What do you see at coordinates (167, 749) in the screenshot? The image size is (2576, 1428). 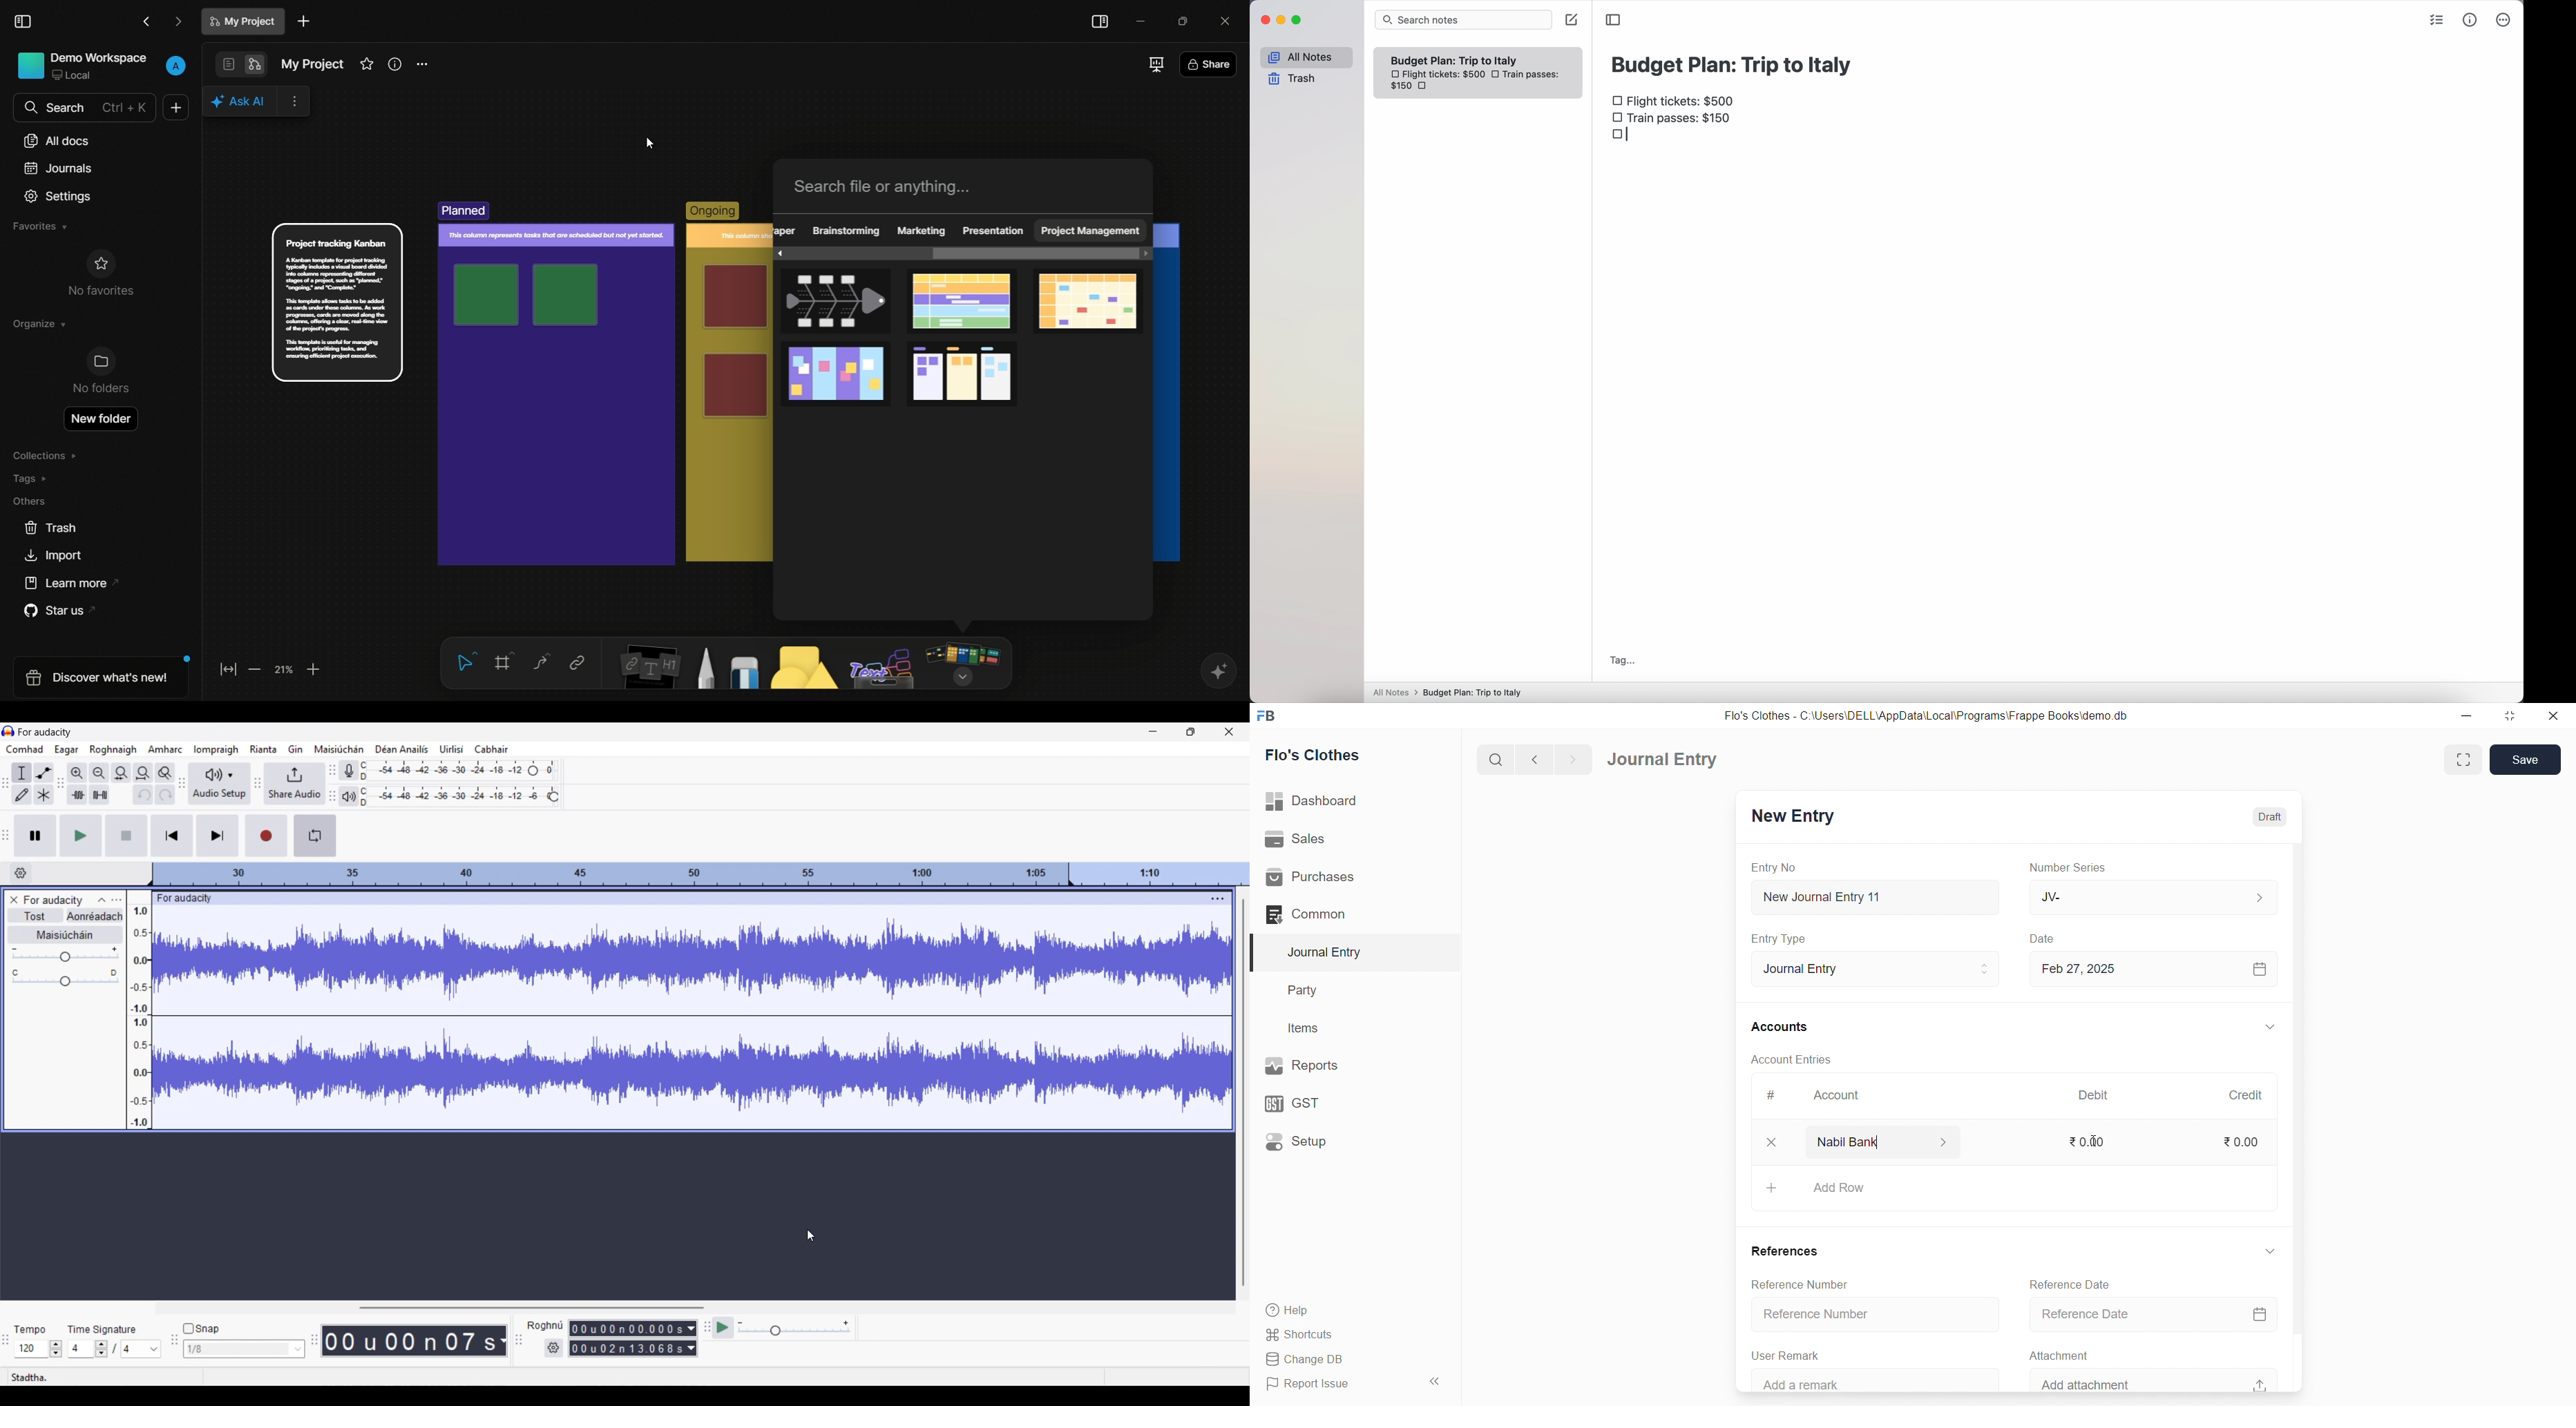 I see `Amharc` at bounding box center [167, 749].